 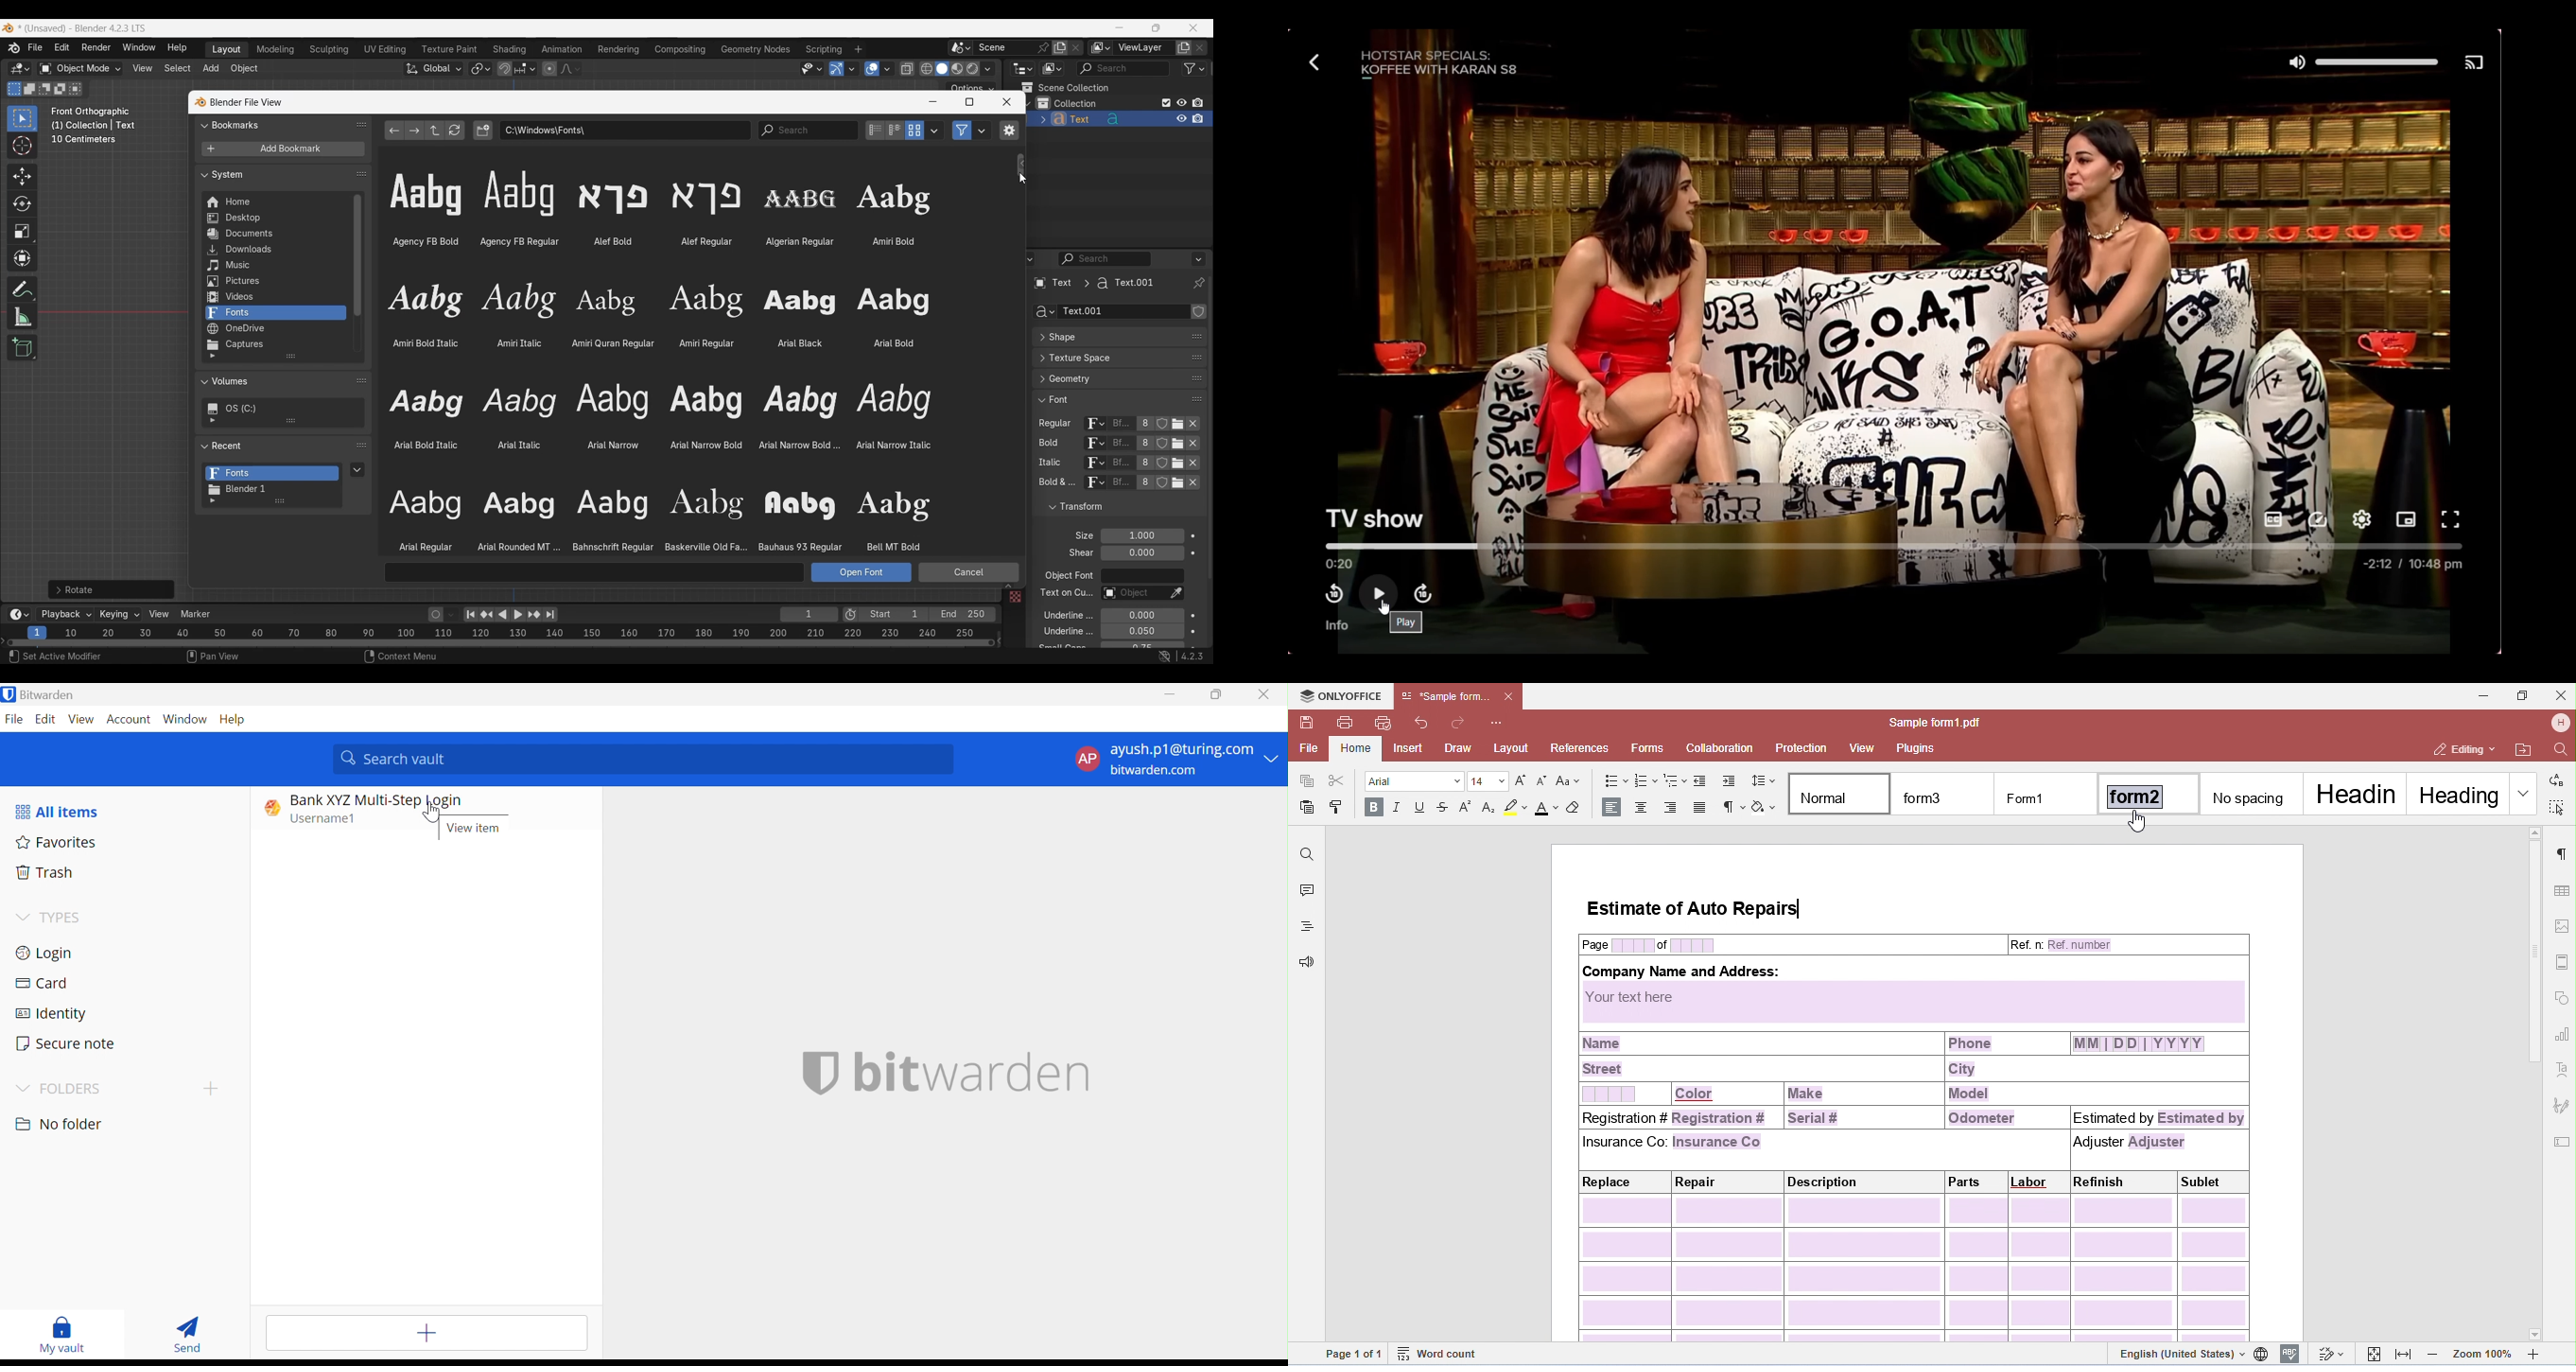 What do you see at coordinates (1044, 312) in the screenshot?
I see `Browse Curve Data to be linked` at bounding box center [1044, 312].